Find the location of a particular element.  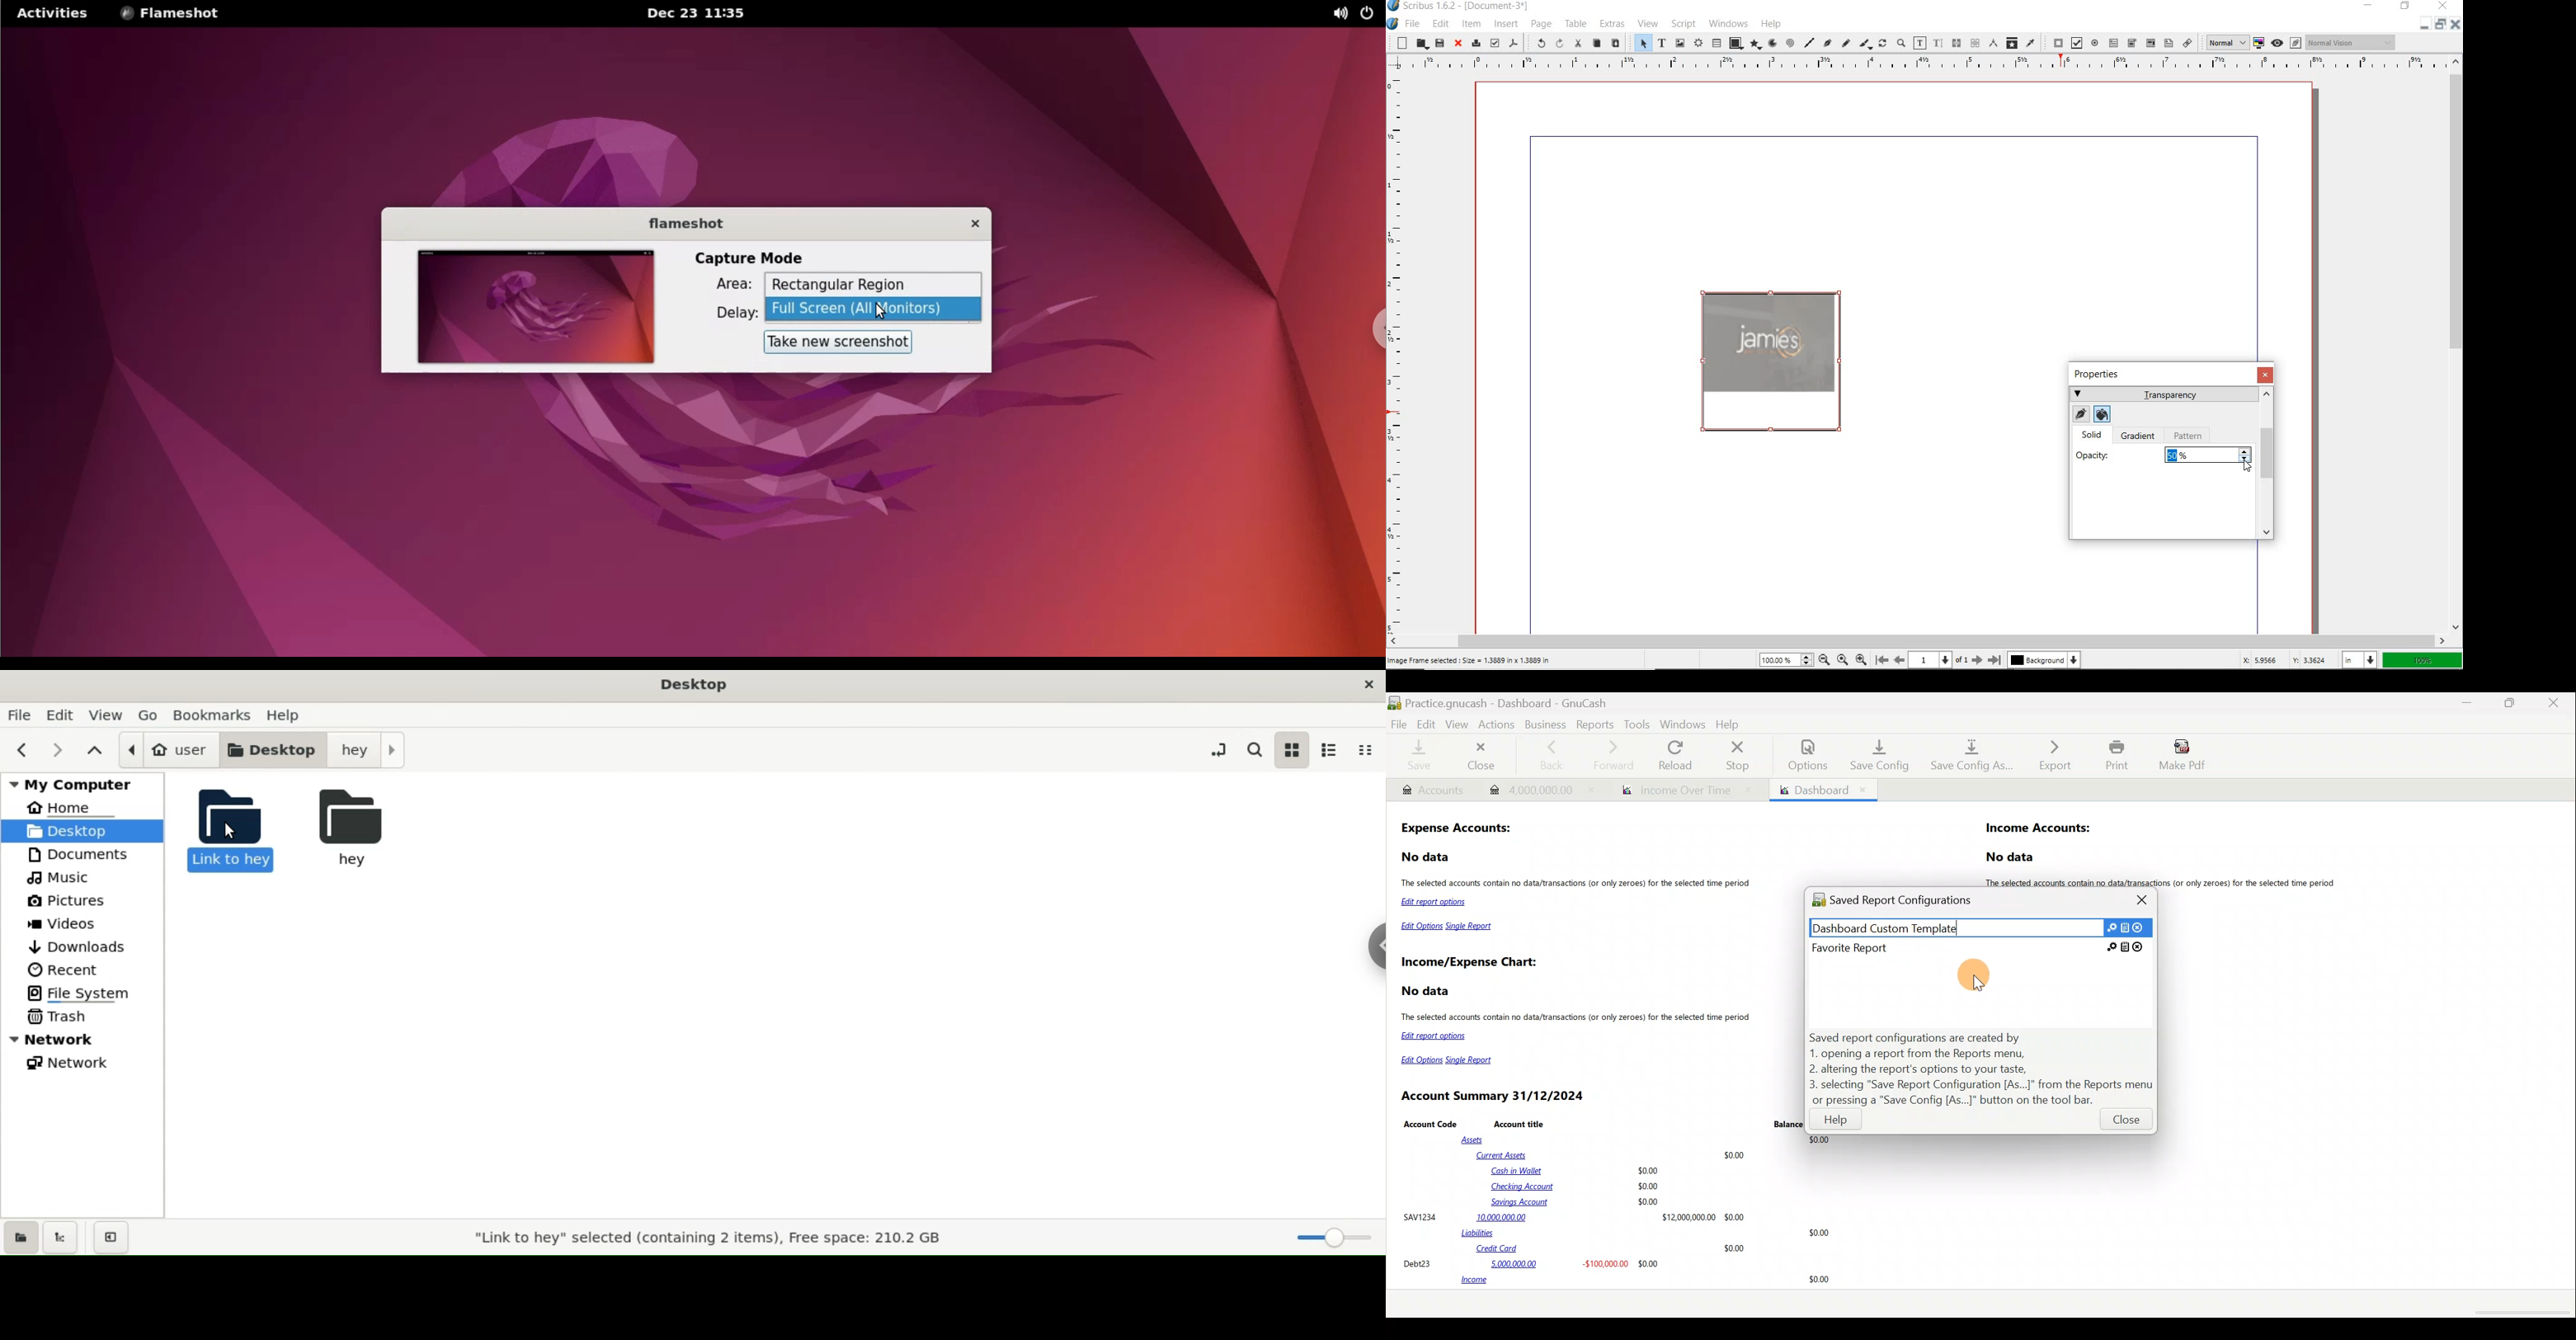

arc is located at coordinates (1771, 44).